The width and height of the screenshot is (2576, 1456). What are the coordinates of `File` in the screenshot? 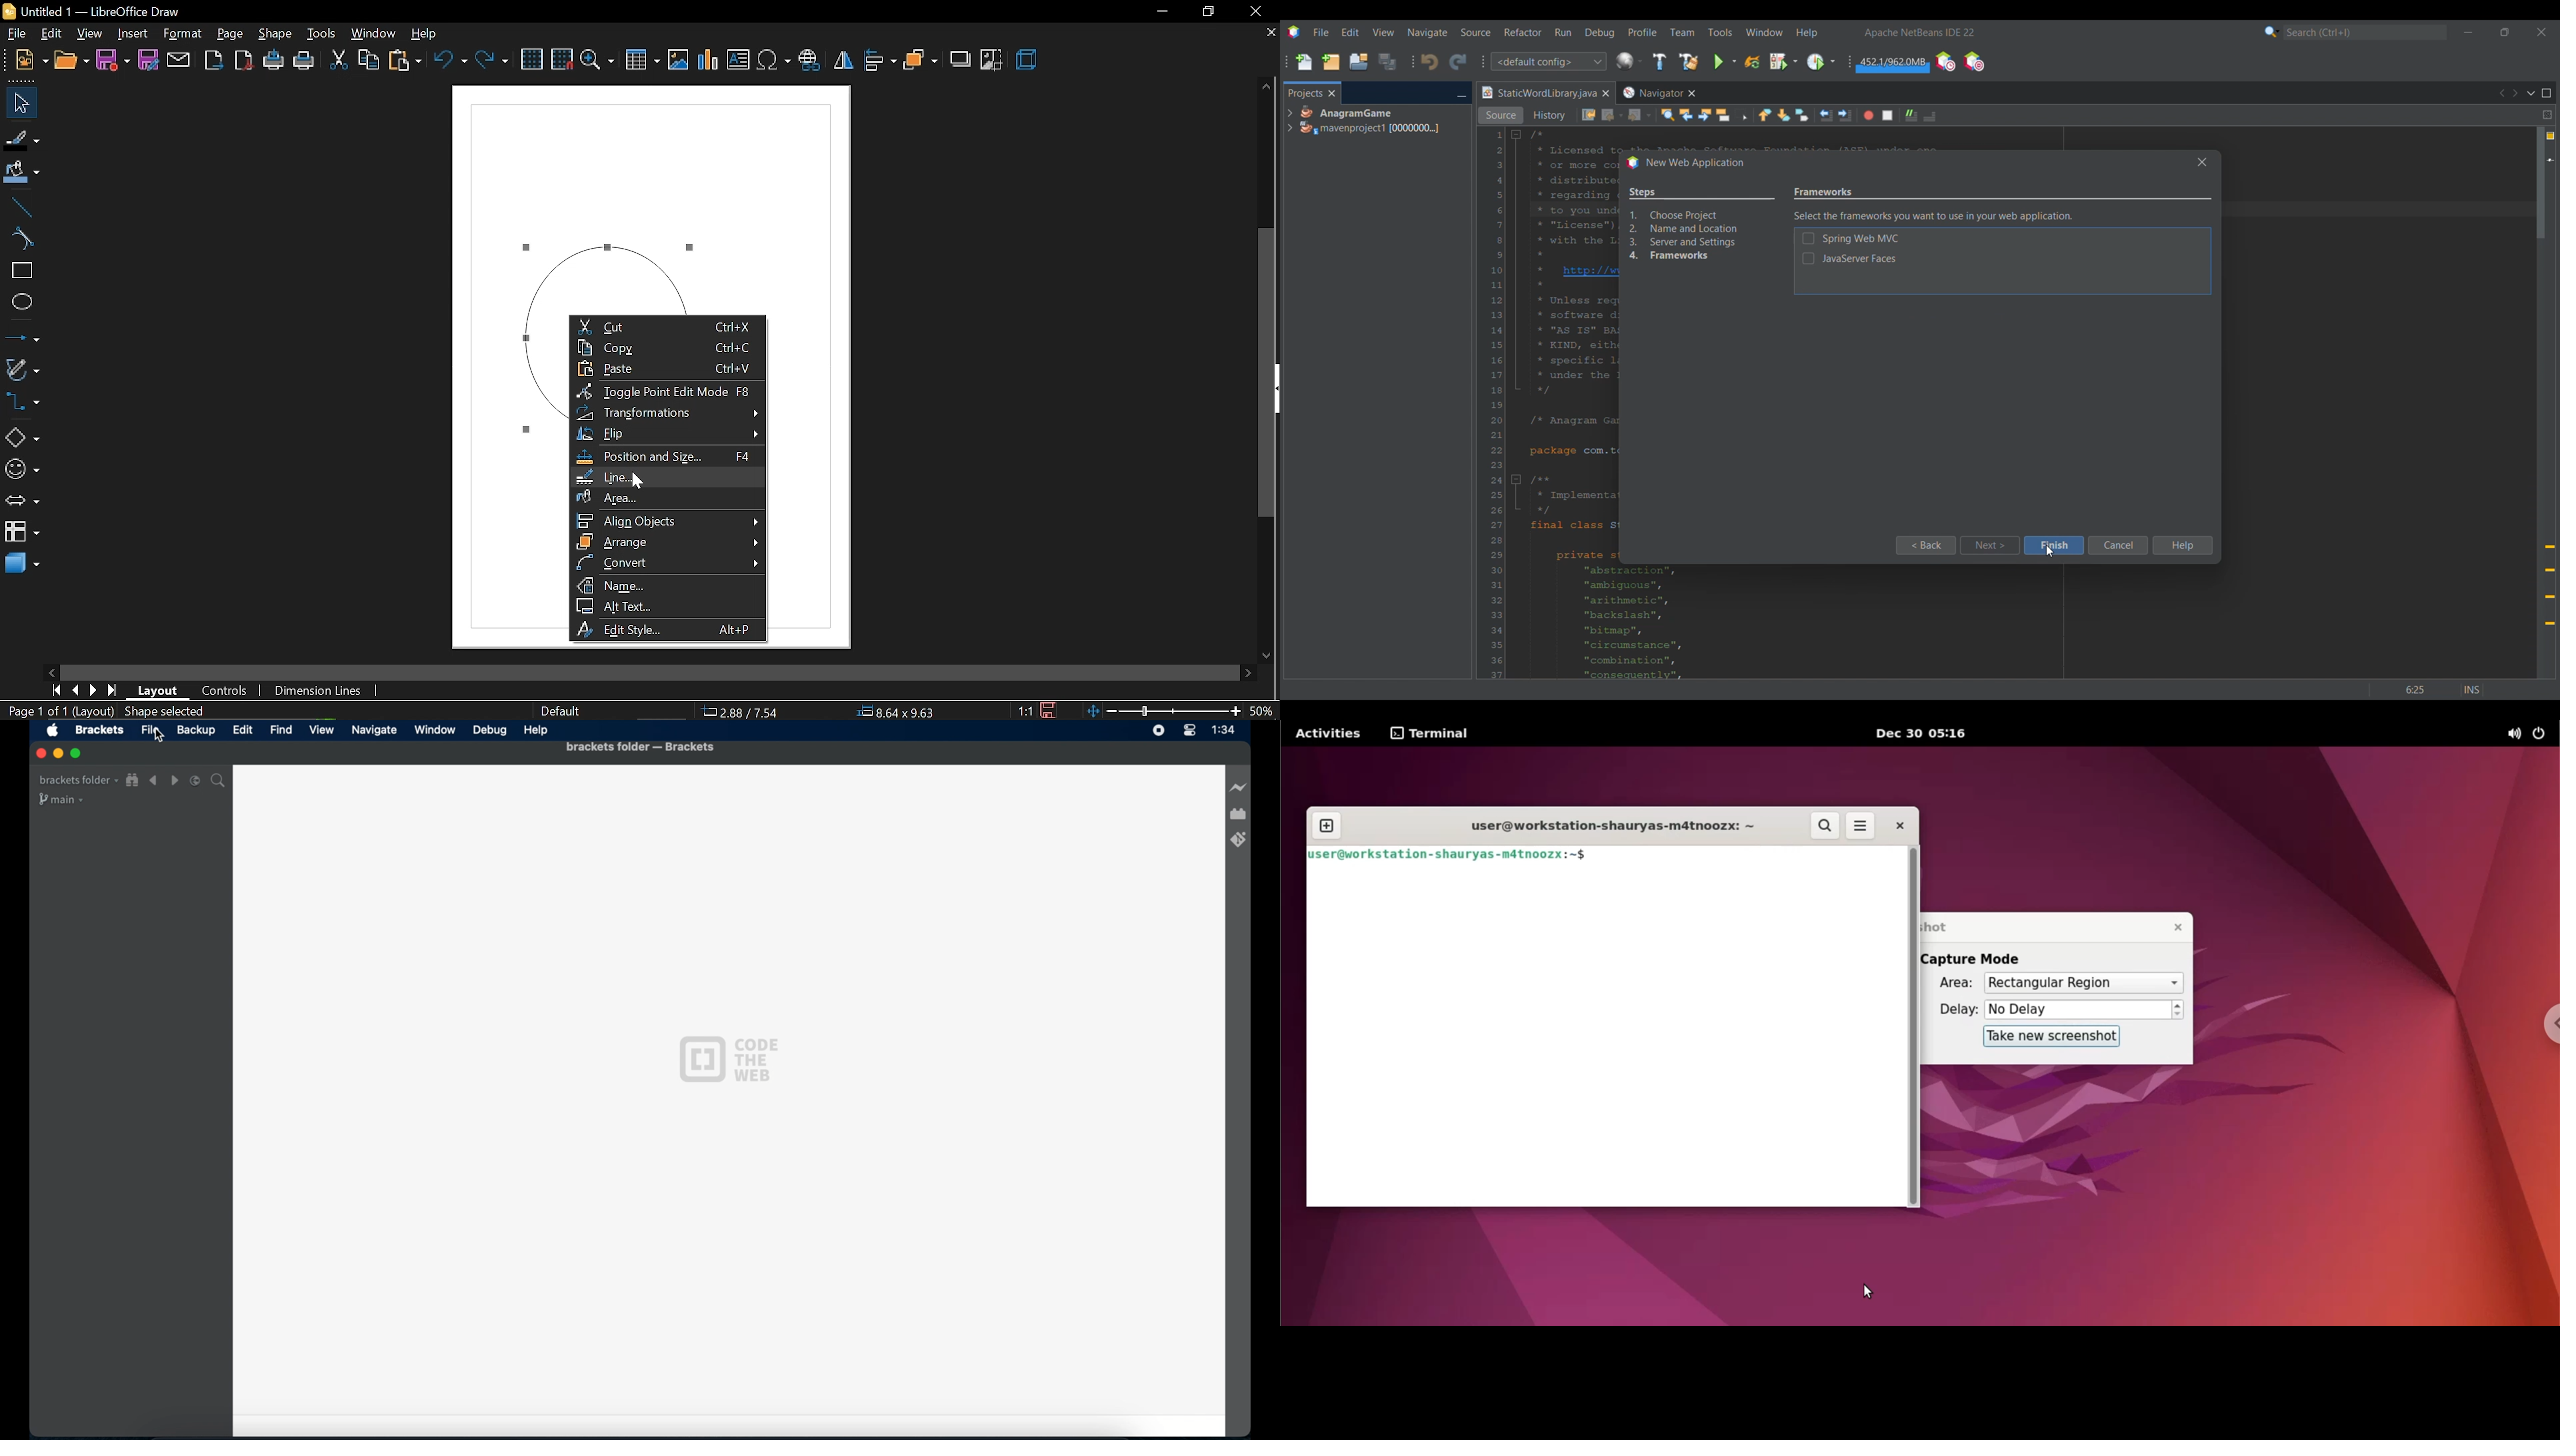 It's located at (151, 730).